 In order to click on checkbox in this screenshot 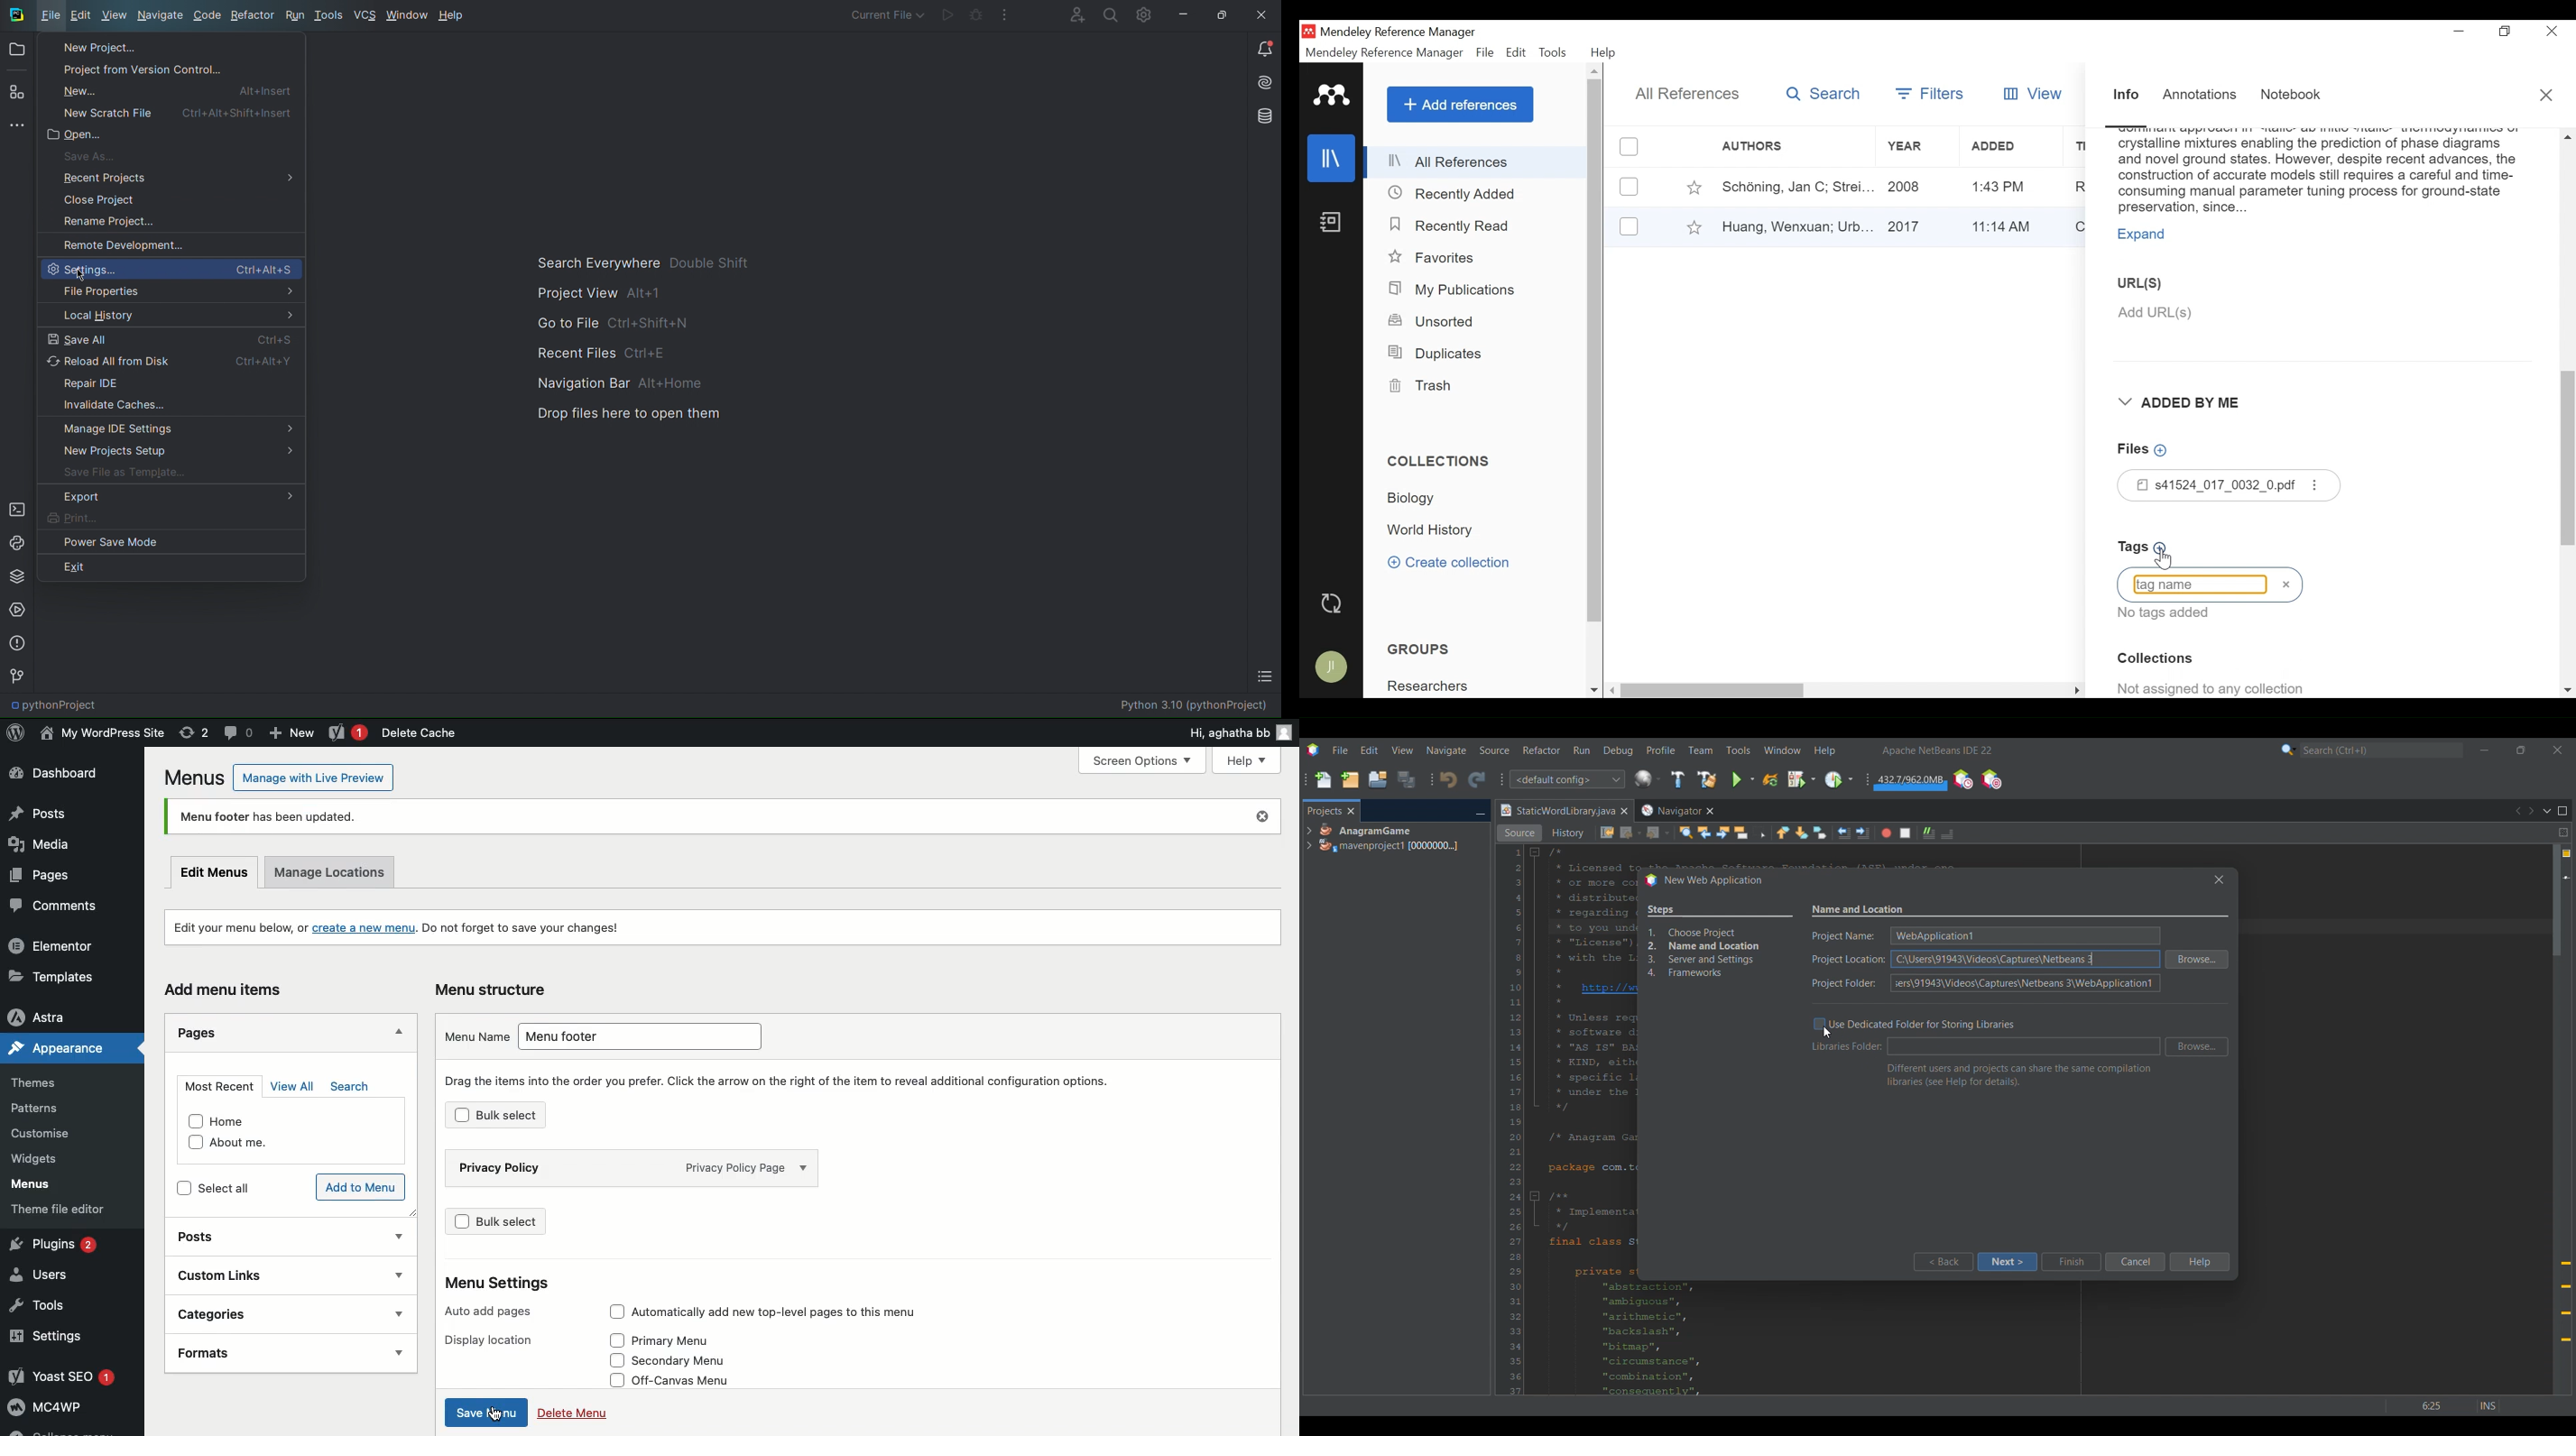, I will do `click(609, 1339)`.